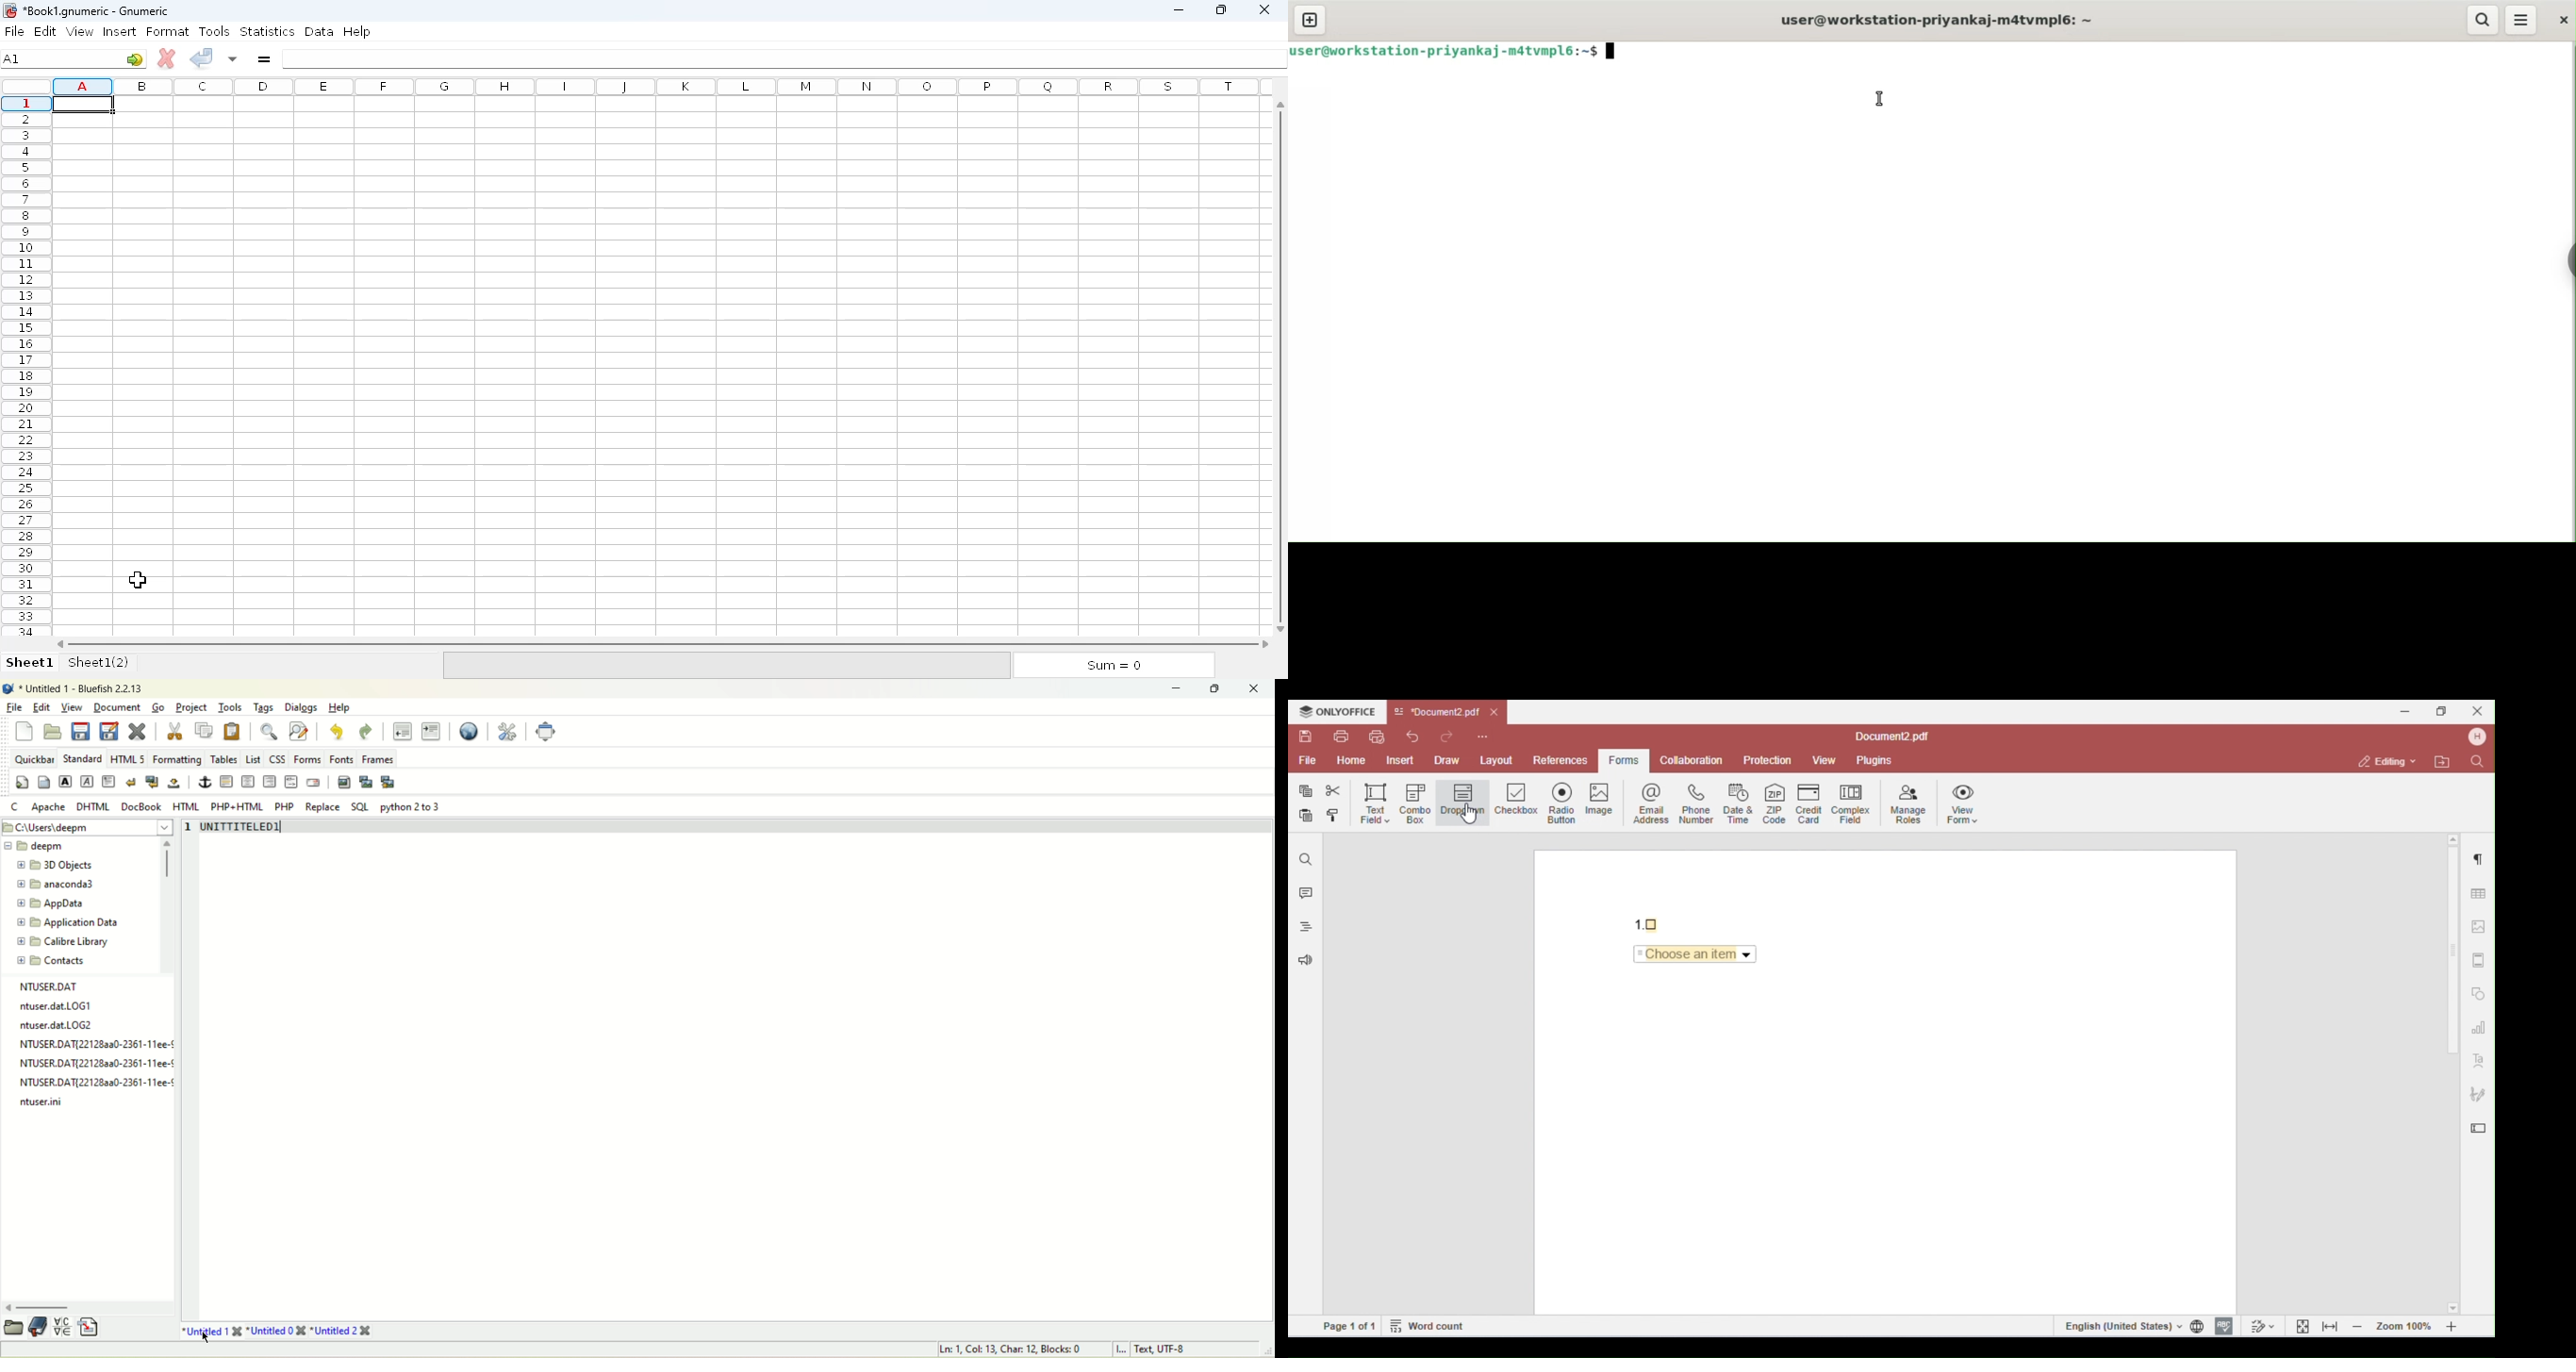 This screenshot has height=1372, width=2576. What do you see at coordinates (663, 643) in the screenshot?
I see `horizontal scroll bar` at bounding box center [663, 643].